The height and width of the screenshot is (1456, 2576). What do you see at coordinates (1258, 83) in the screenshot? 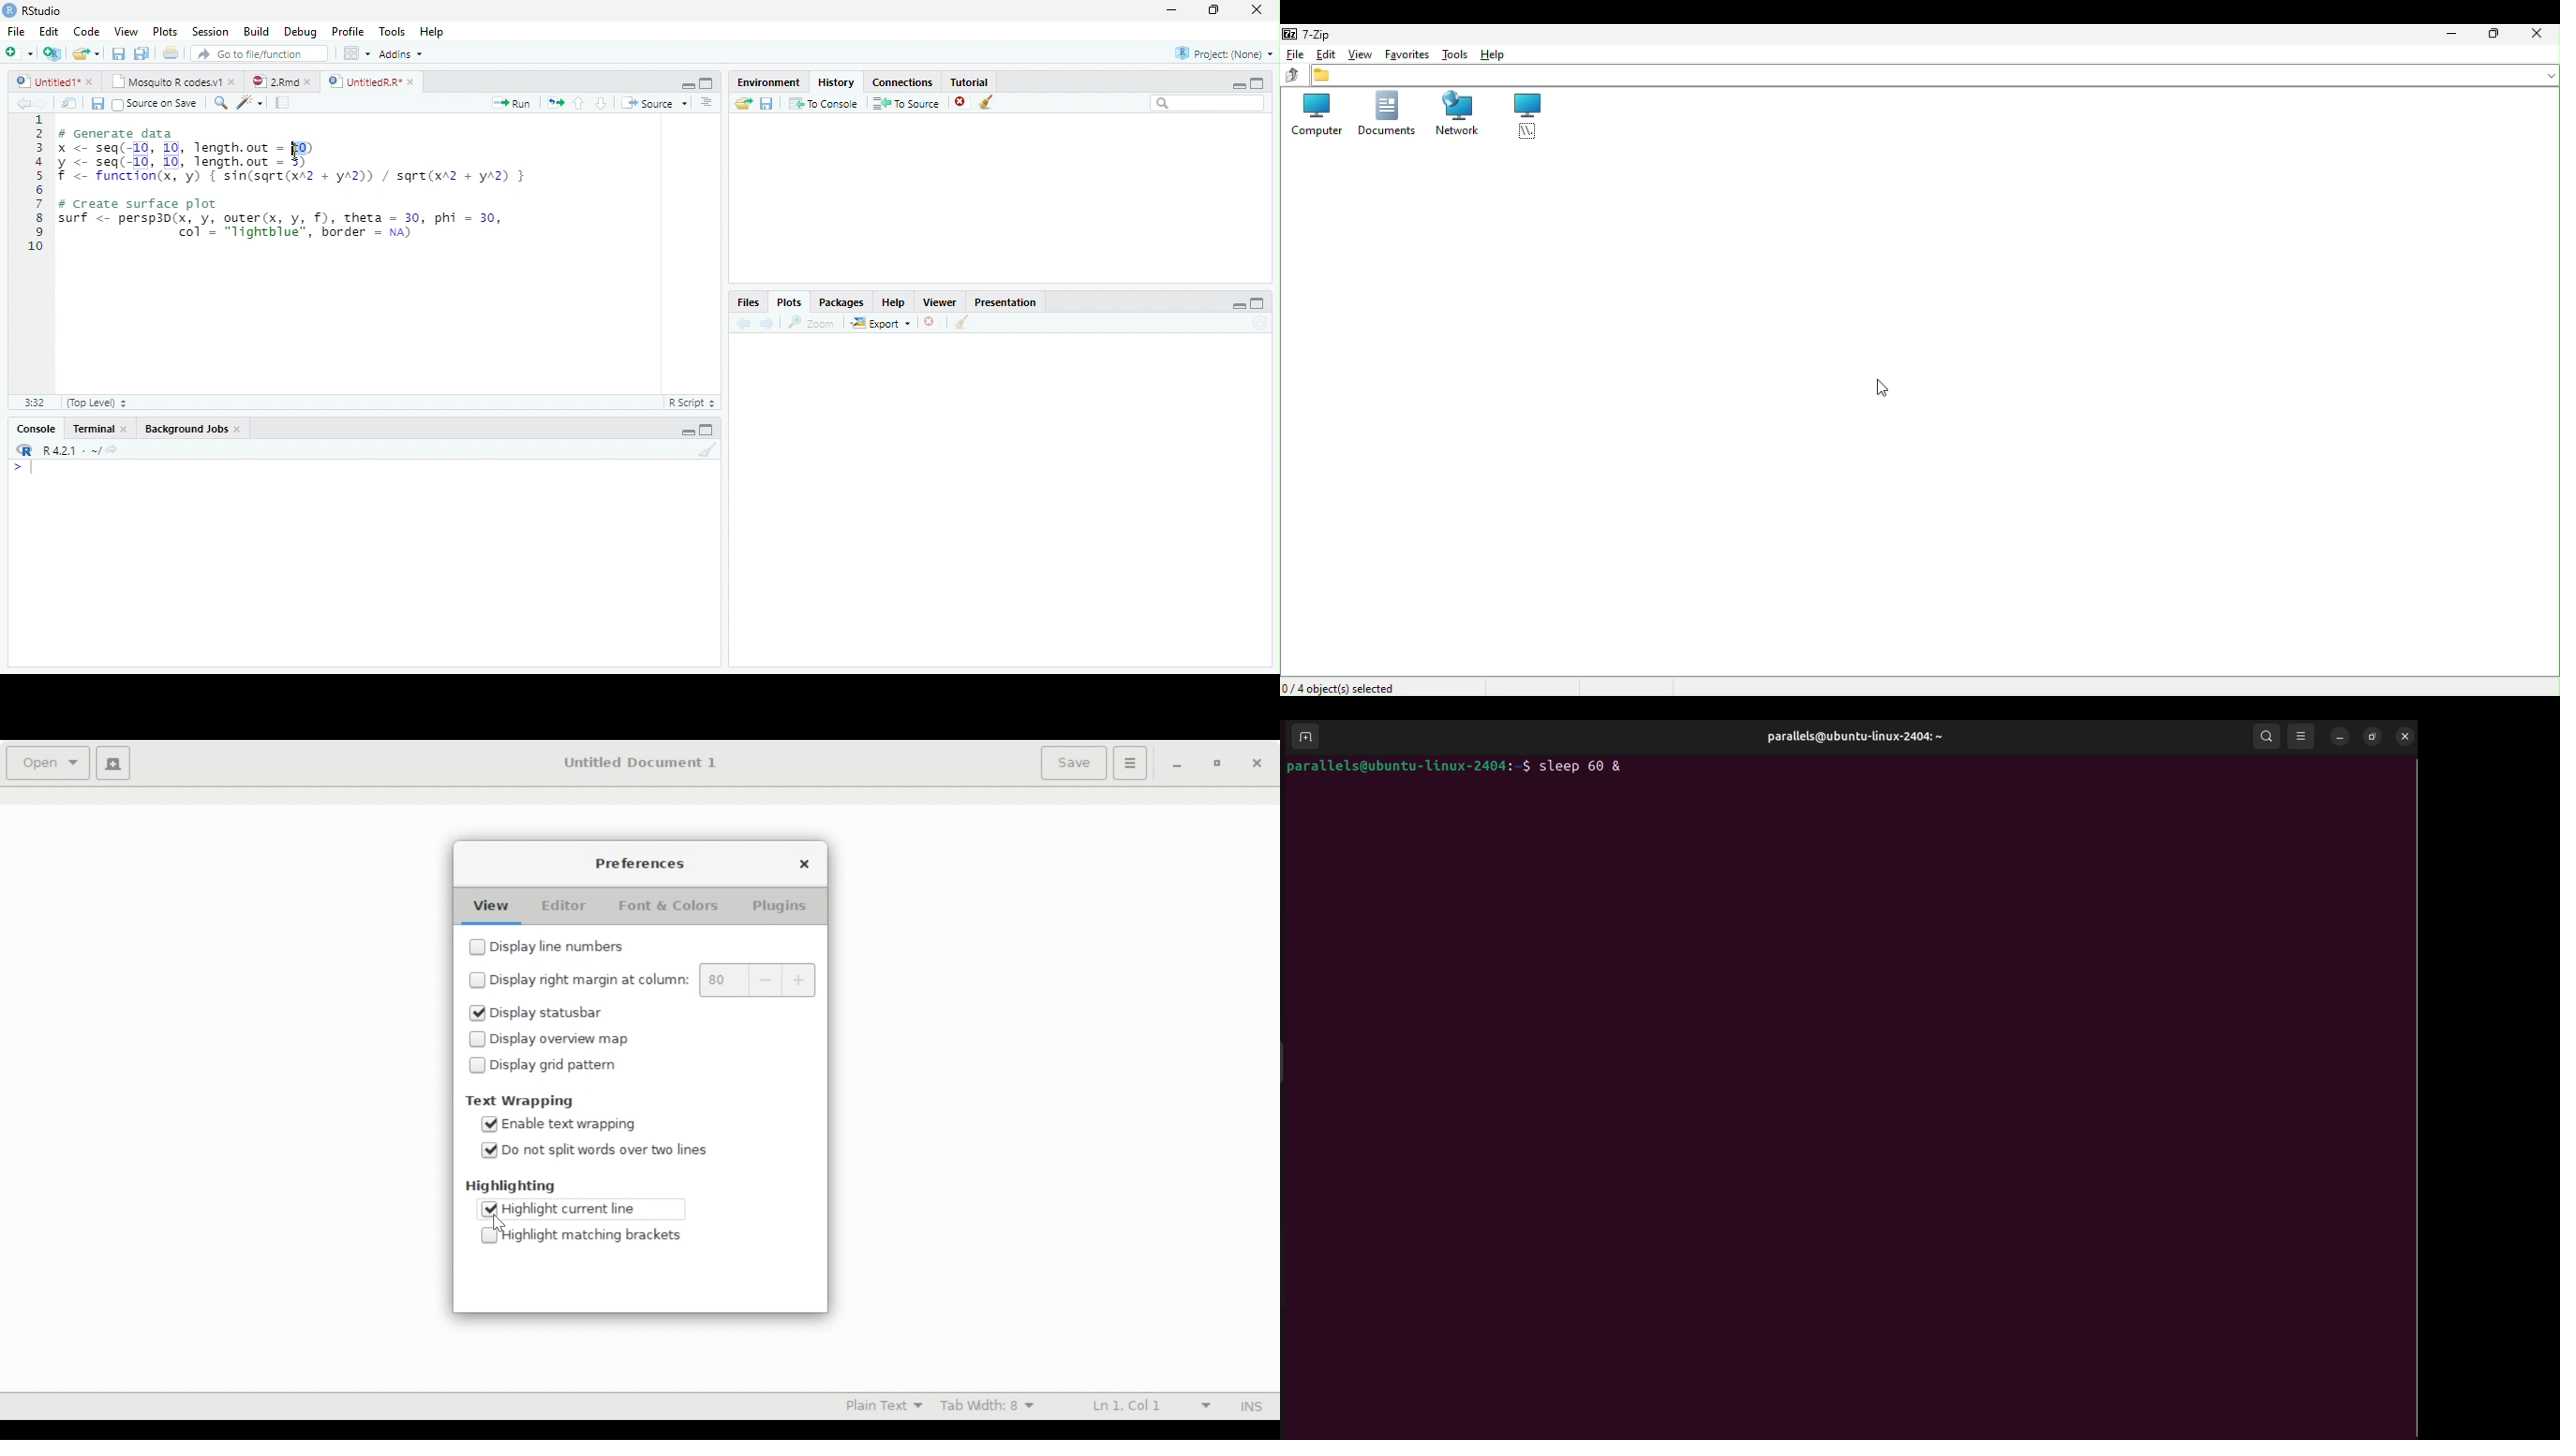
I see `maximize` at bounding box center [1258, 83].